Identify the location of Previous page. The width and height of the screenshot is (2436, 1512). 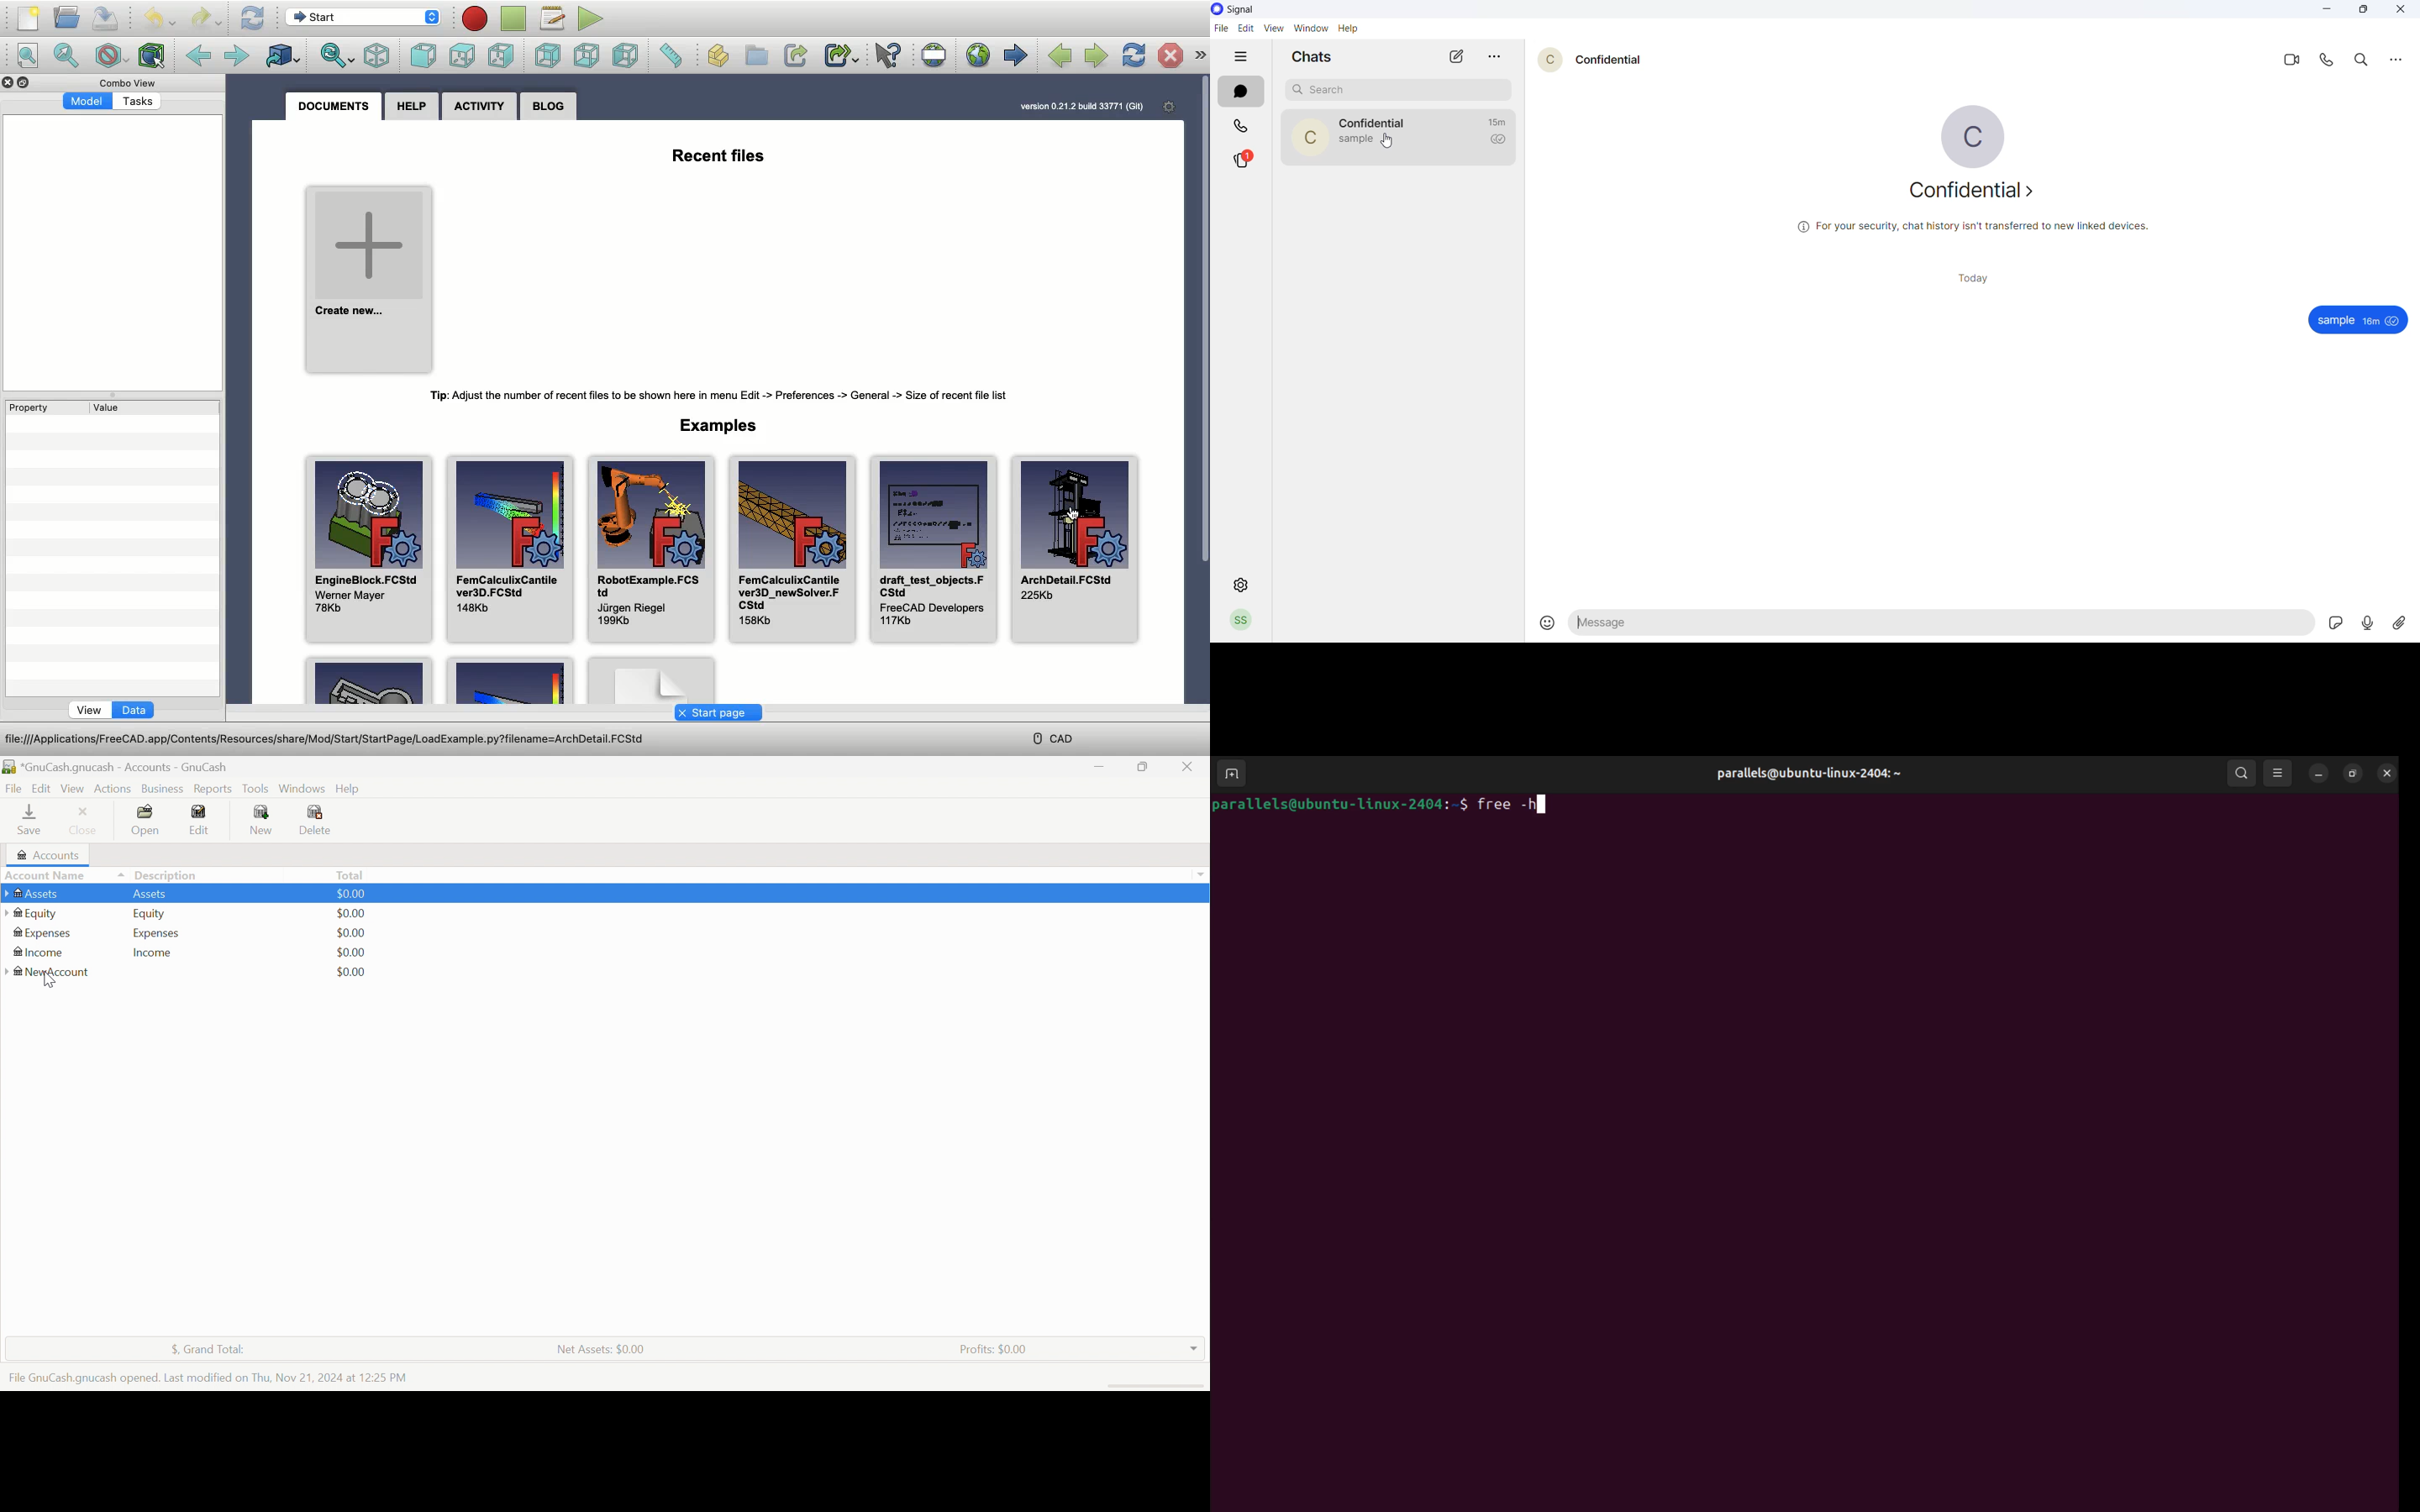
(1058, 56).